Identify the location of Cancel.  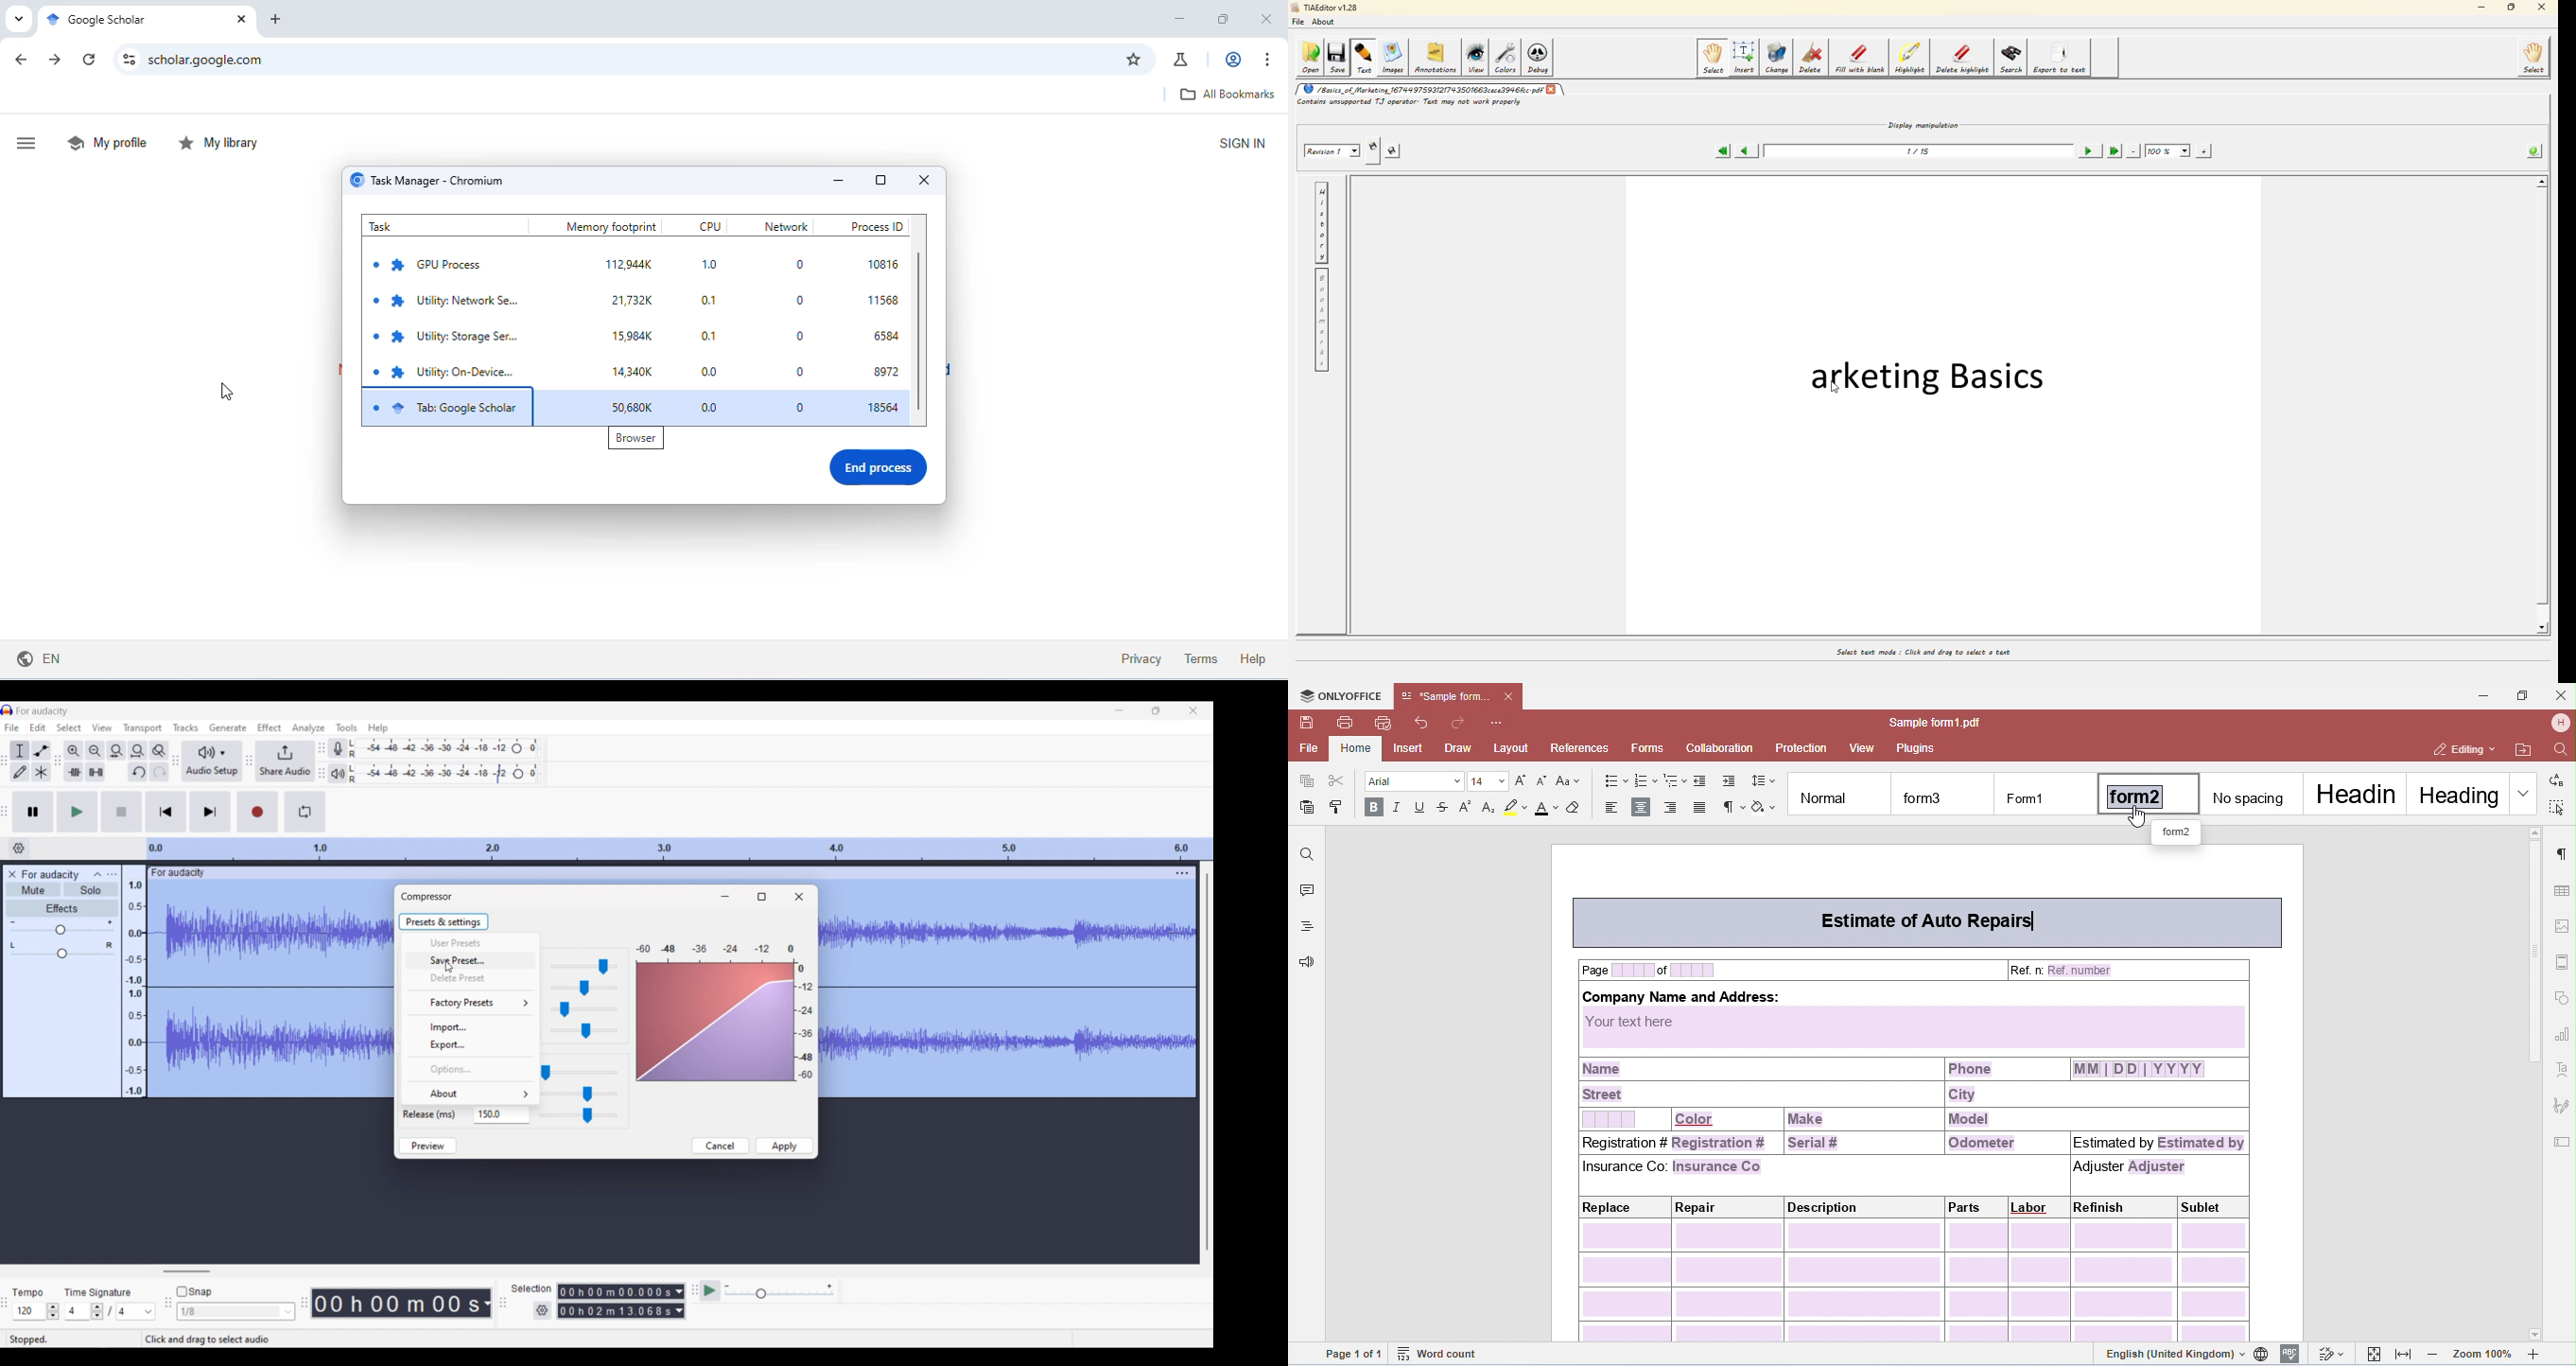
(721, 1146).